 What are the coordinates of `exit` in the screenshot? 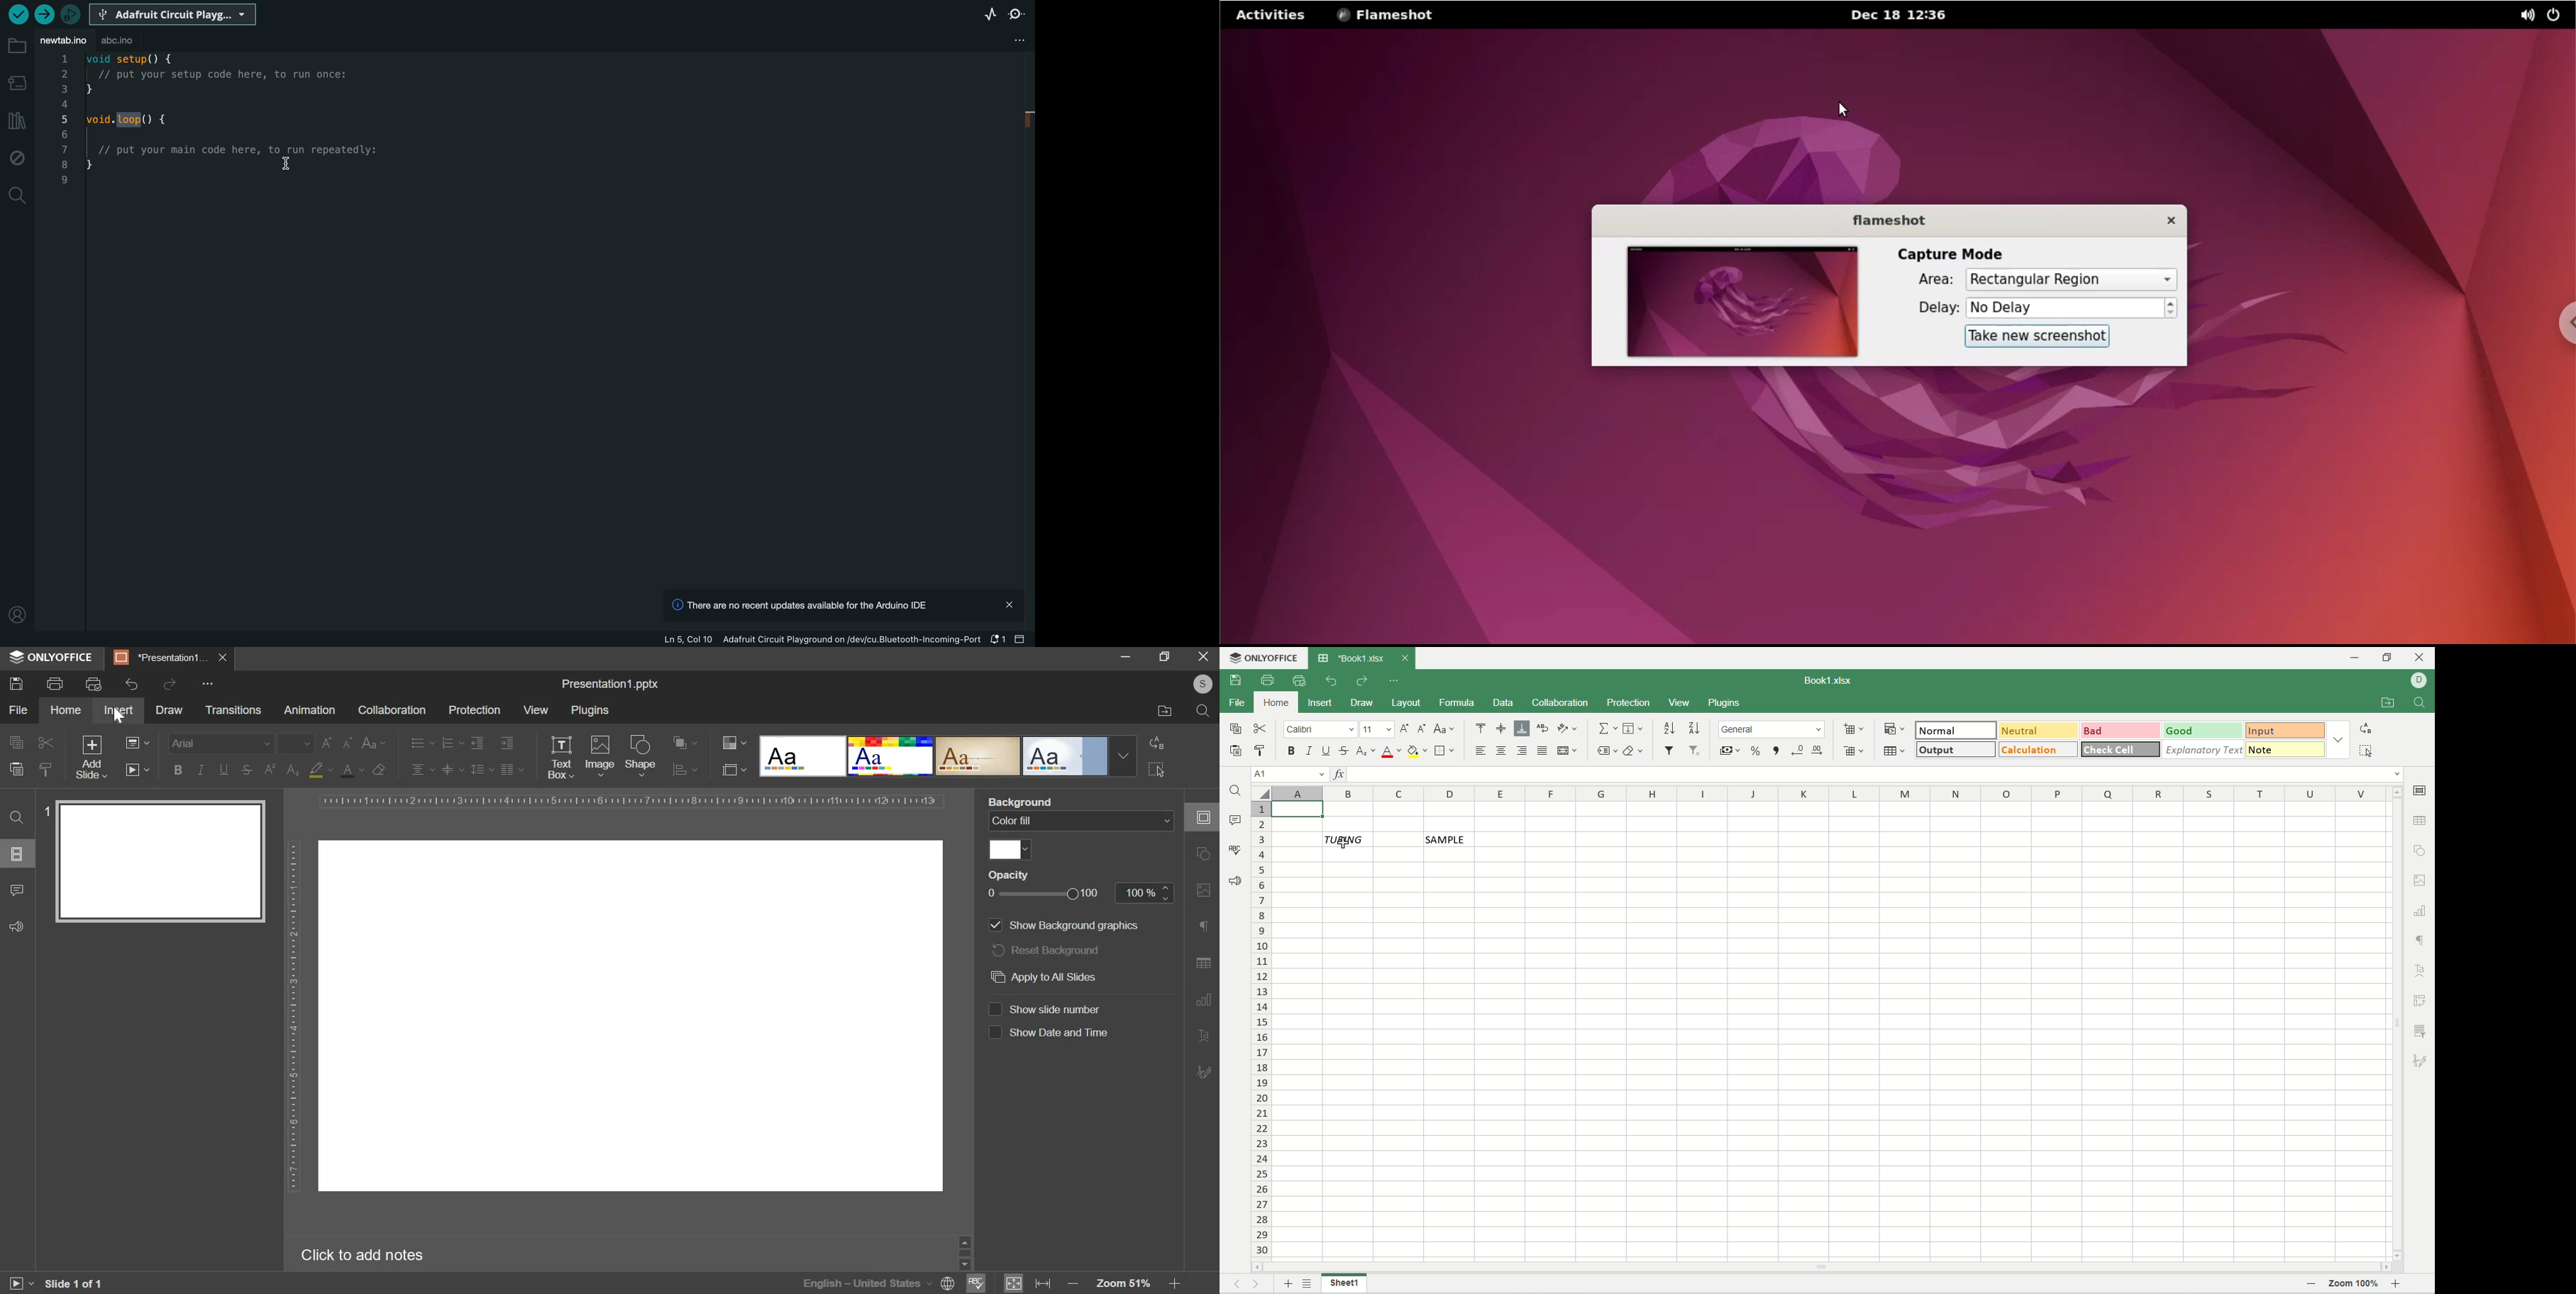 It's located at (1203, 656).